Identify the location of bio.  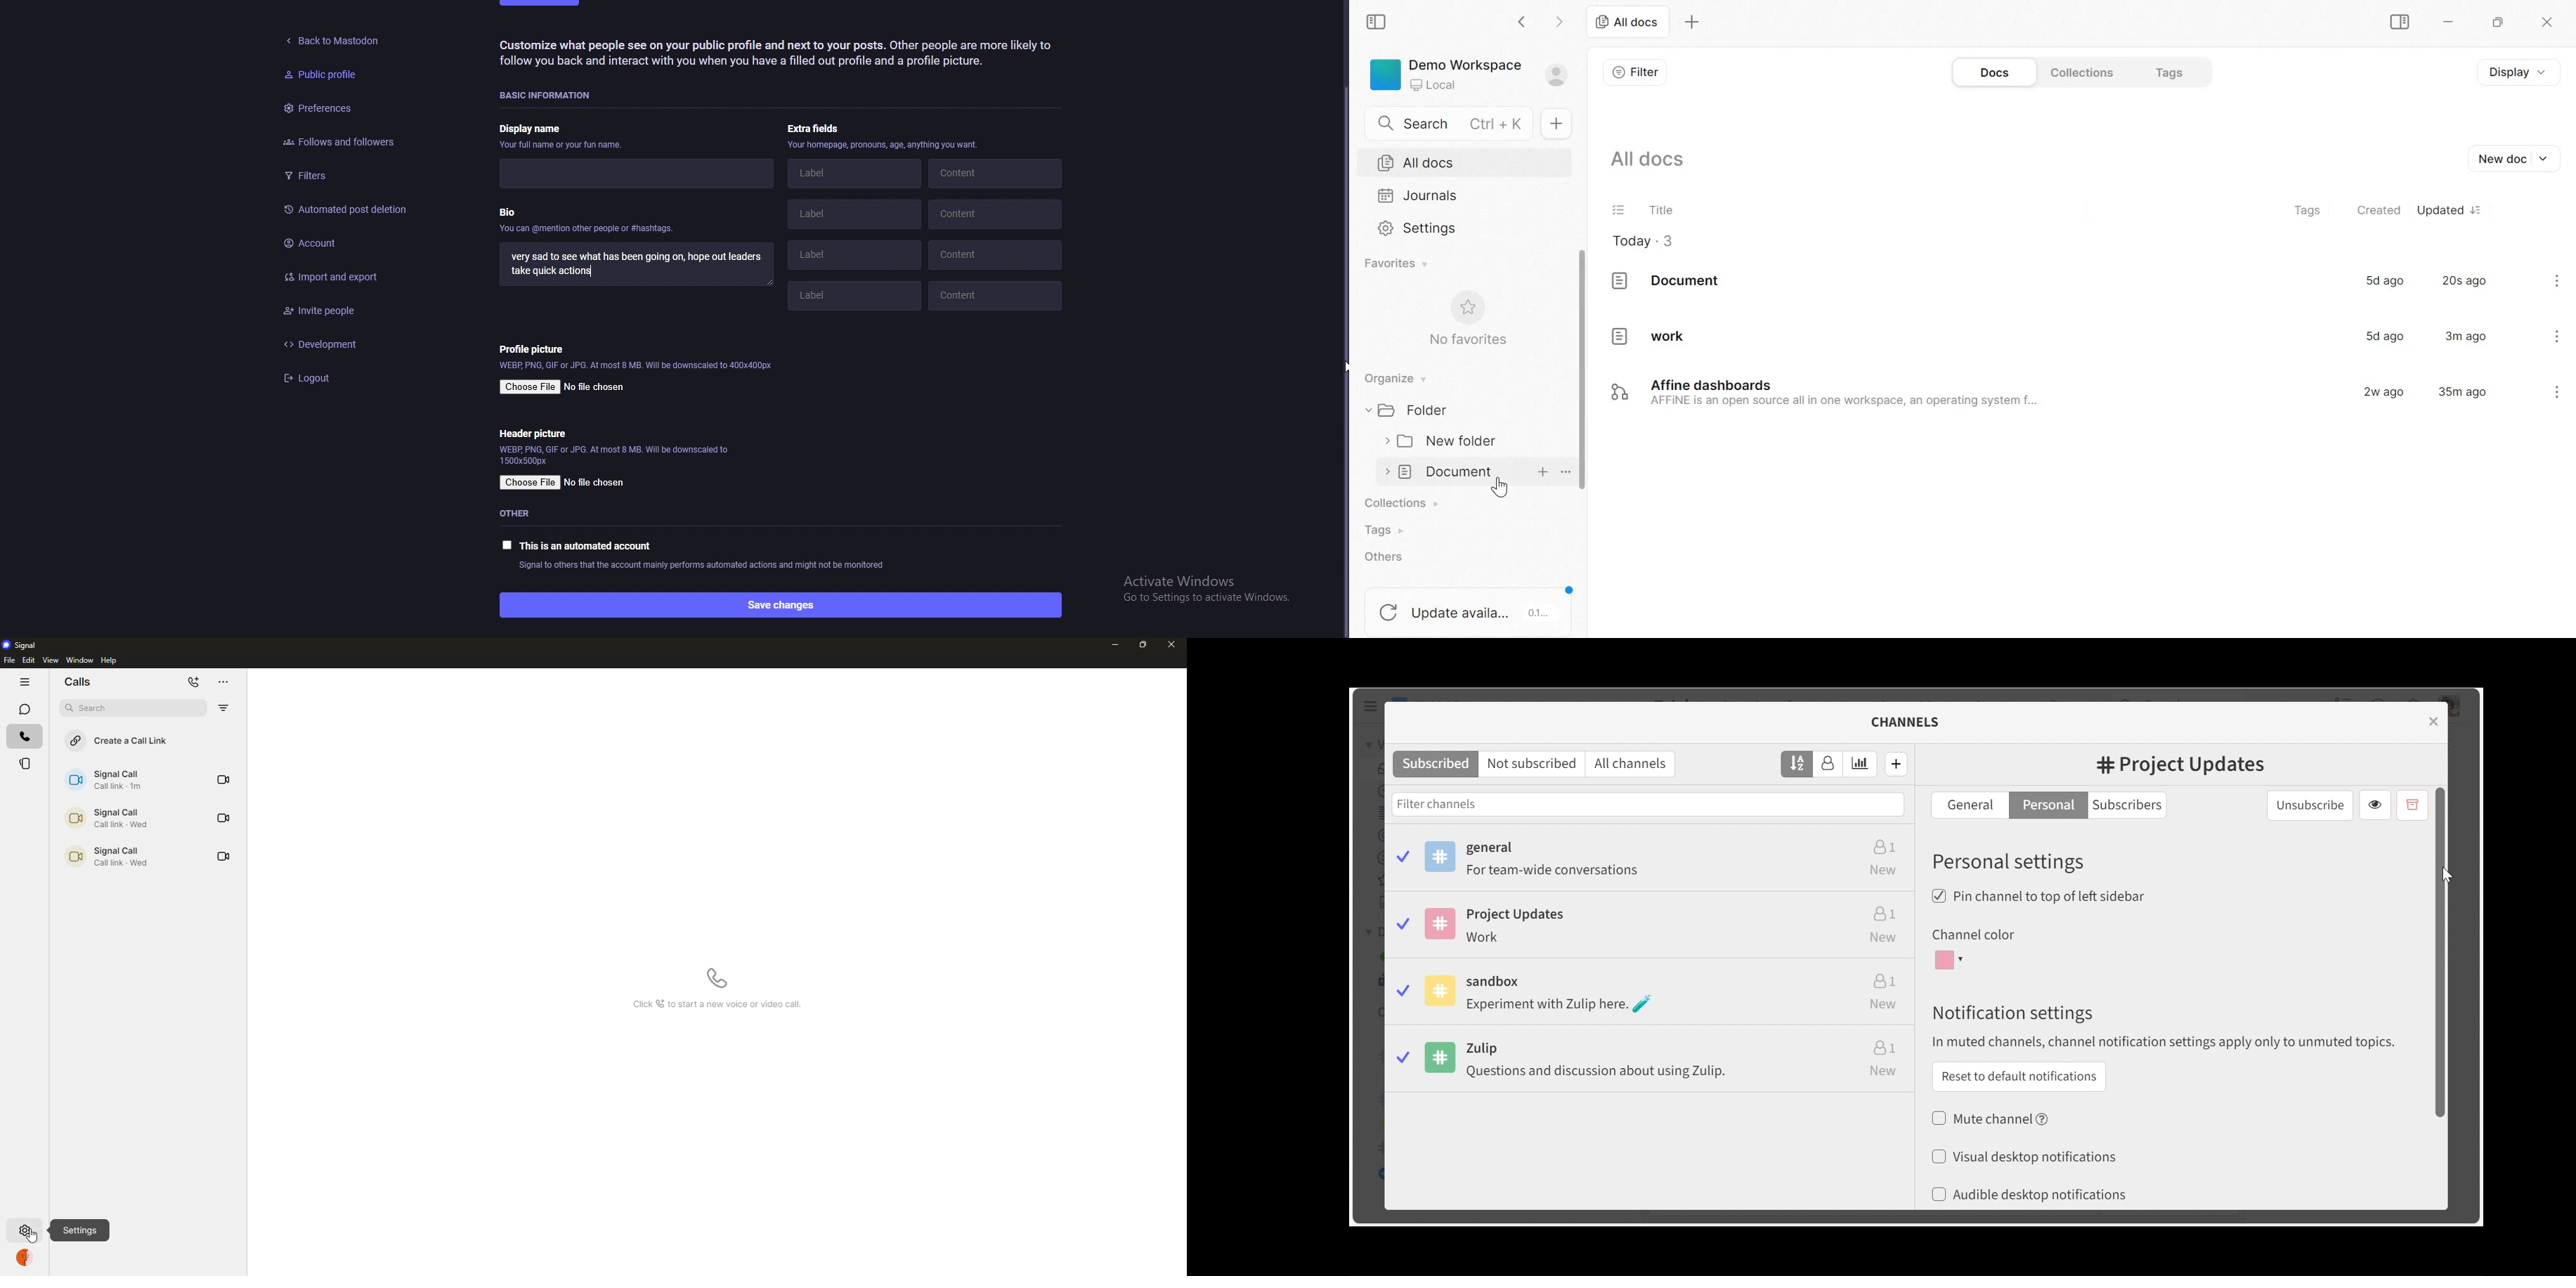
(637, 266).